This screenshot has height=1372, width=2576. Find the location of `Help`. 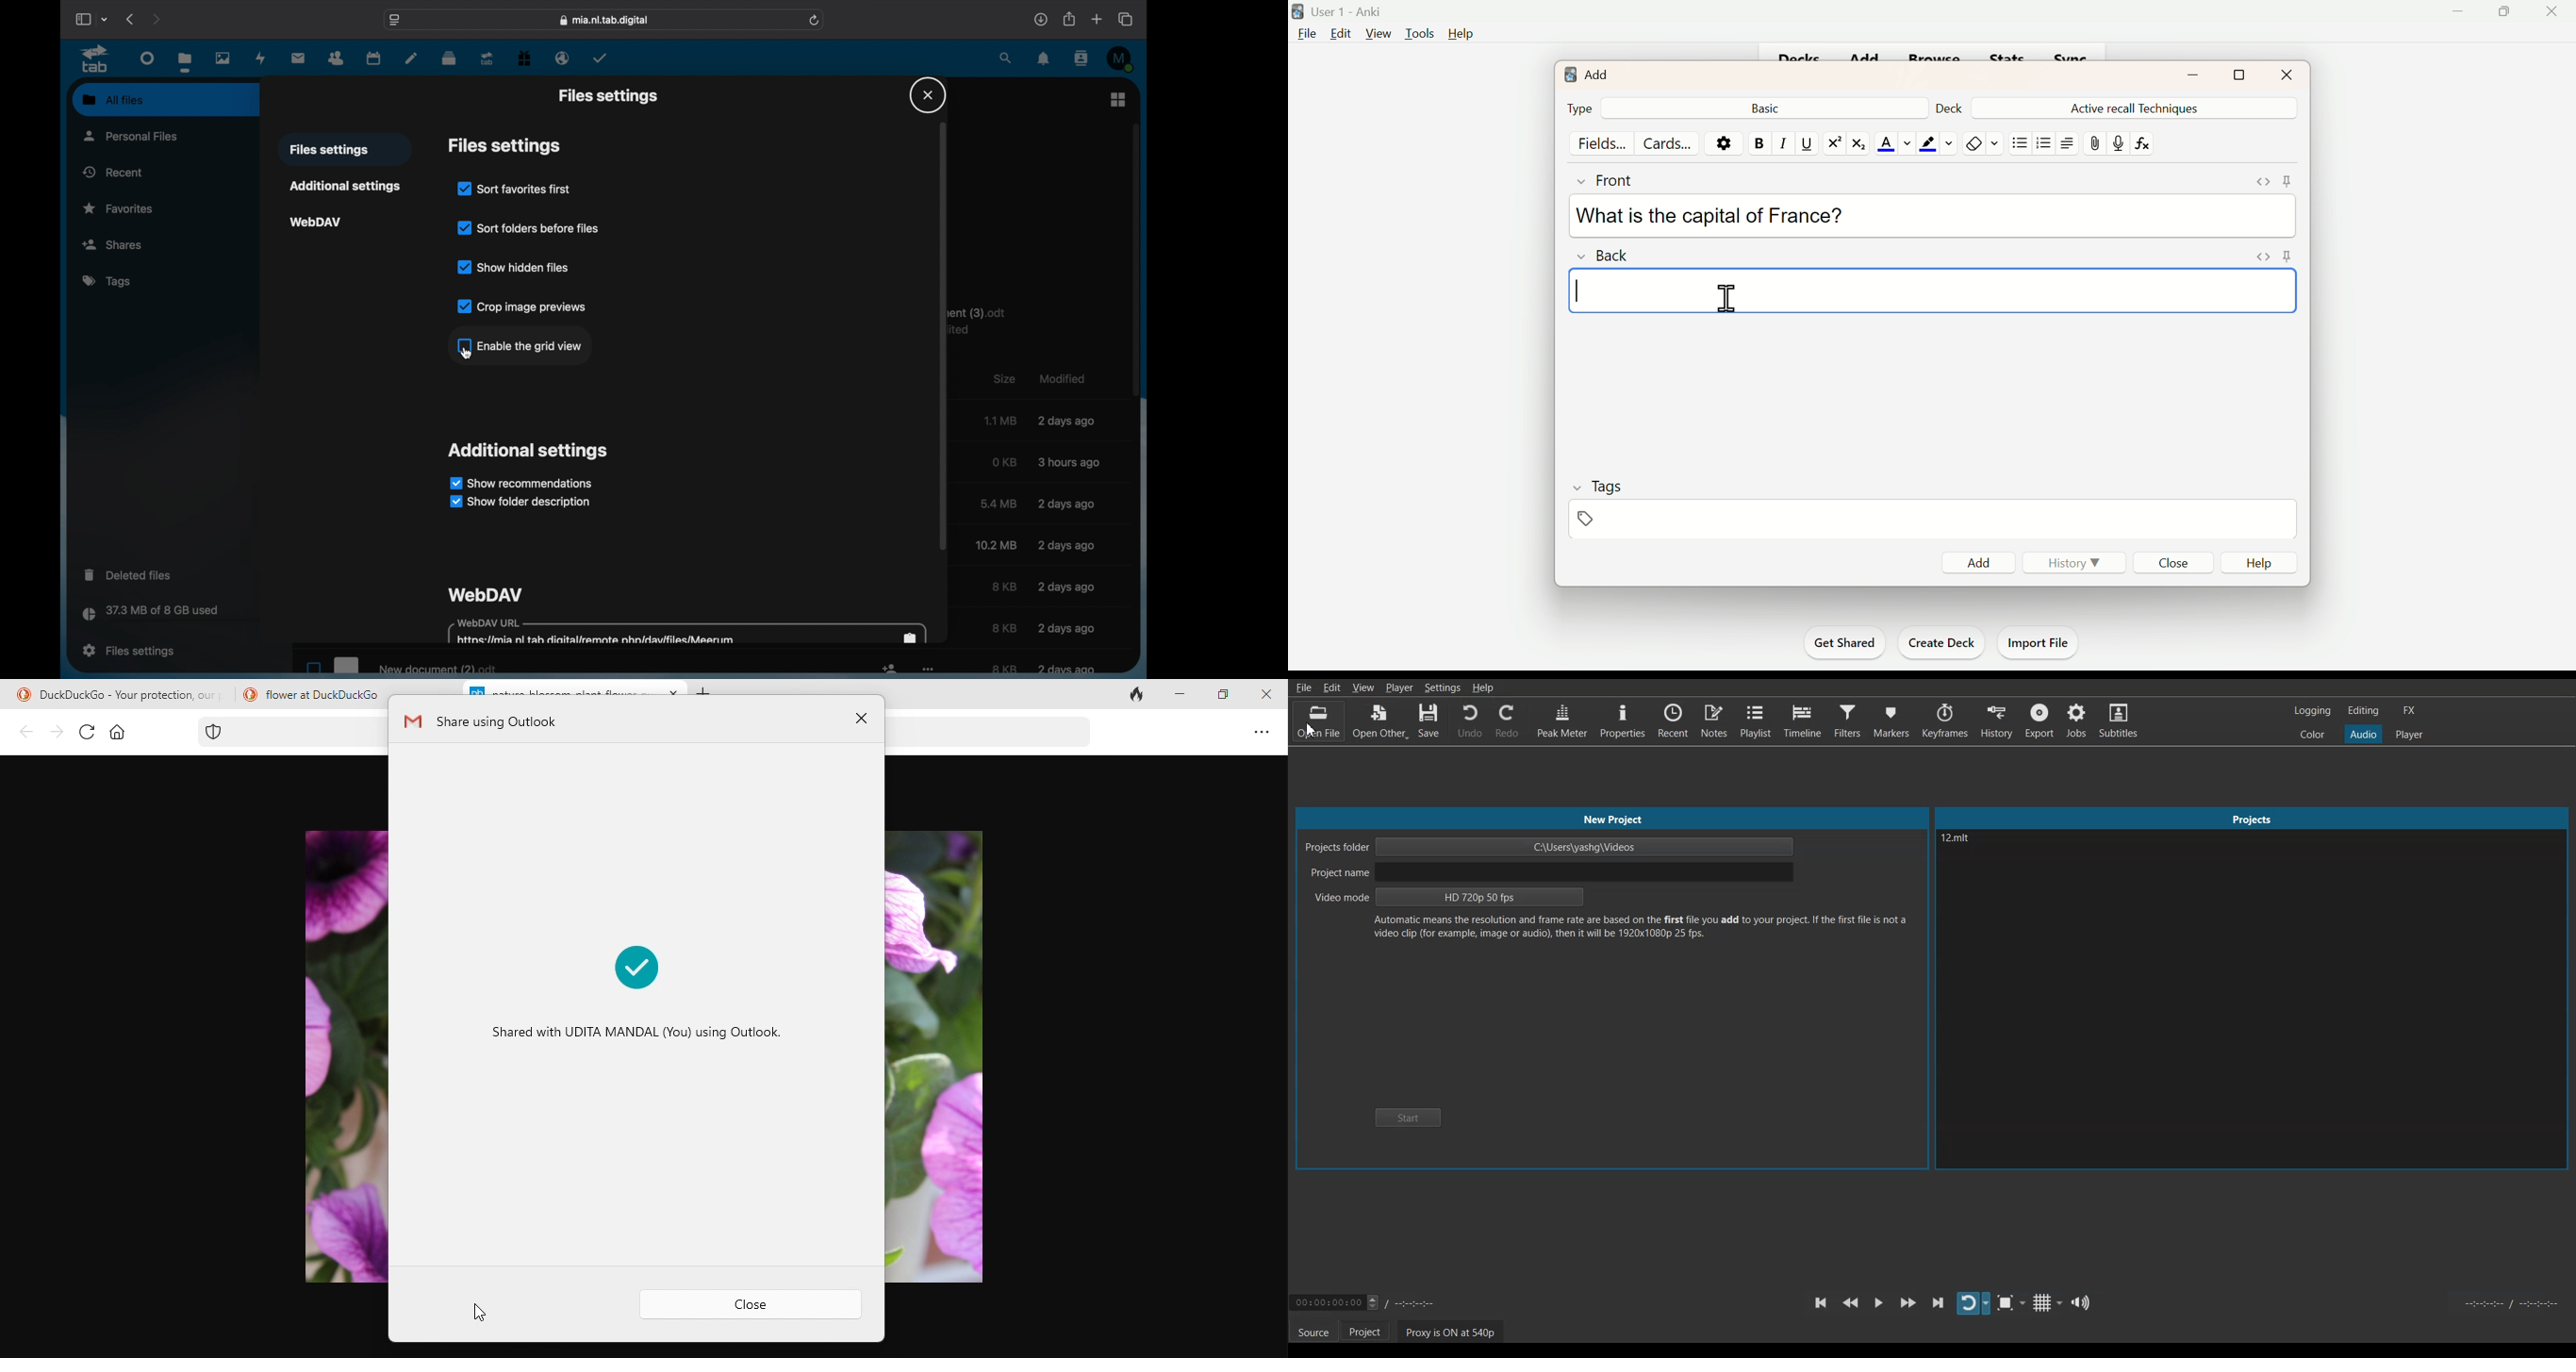

Help is located at coordinates (2263, 564).